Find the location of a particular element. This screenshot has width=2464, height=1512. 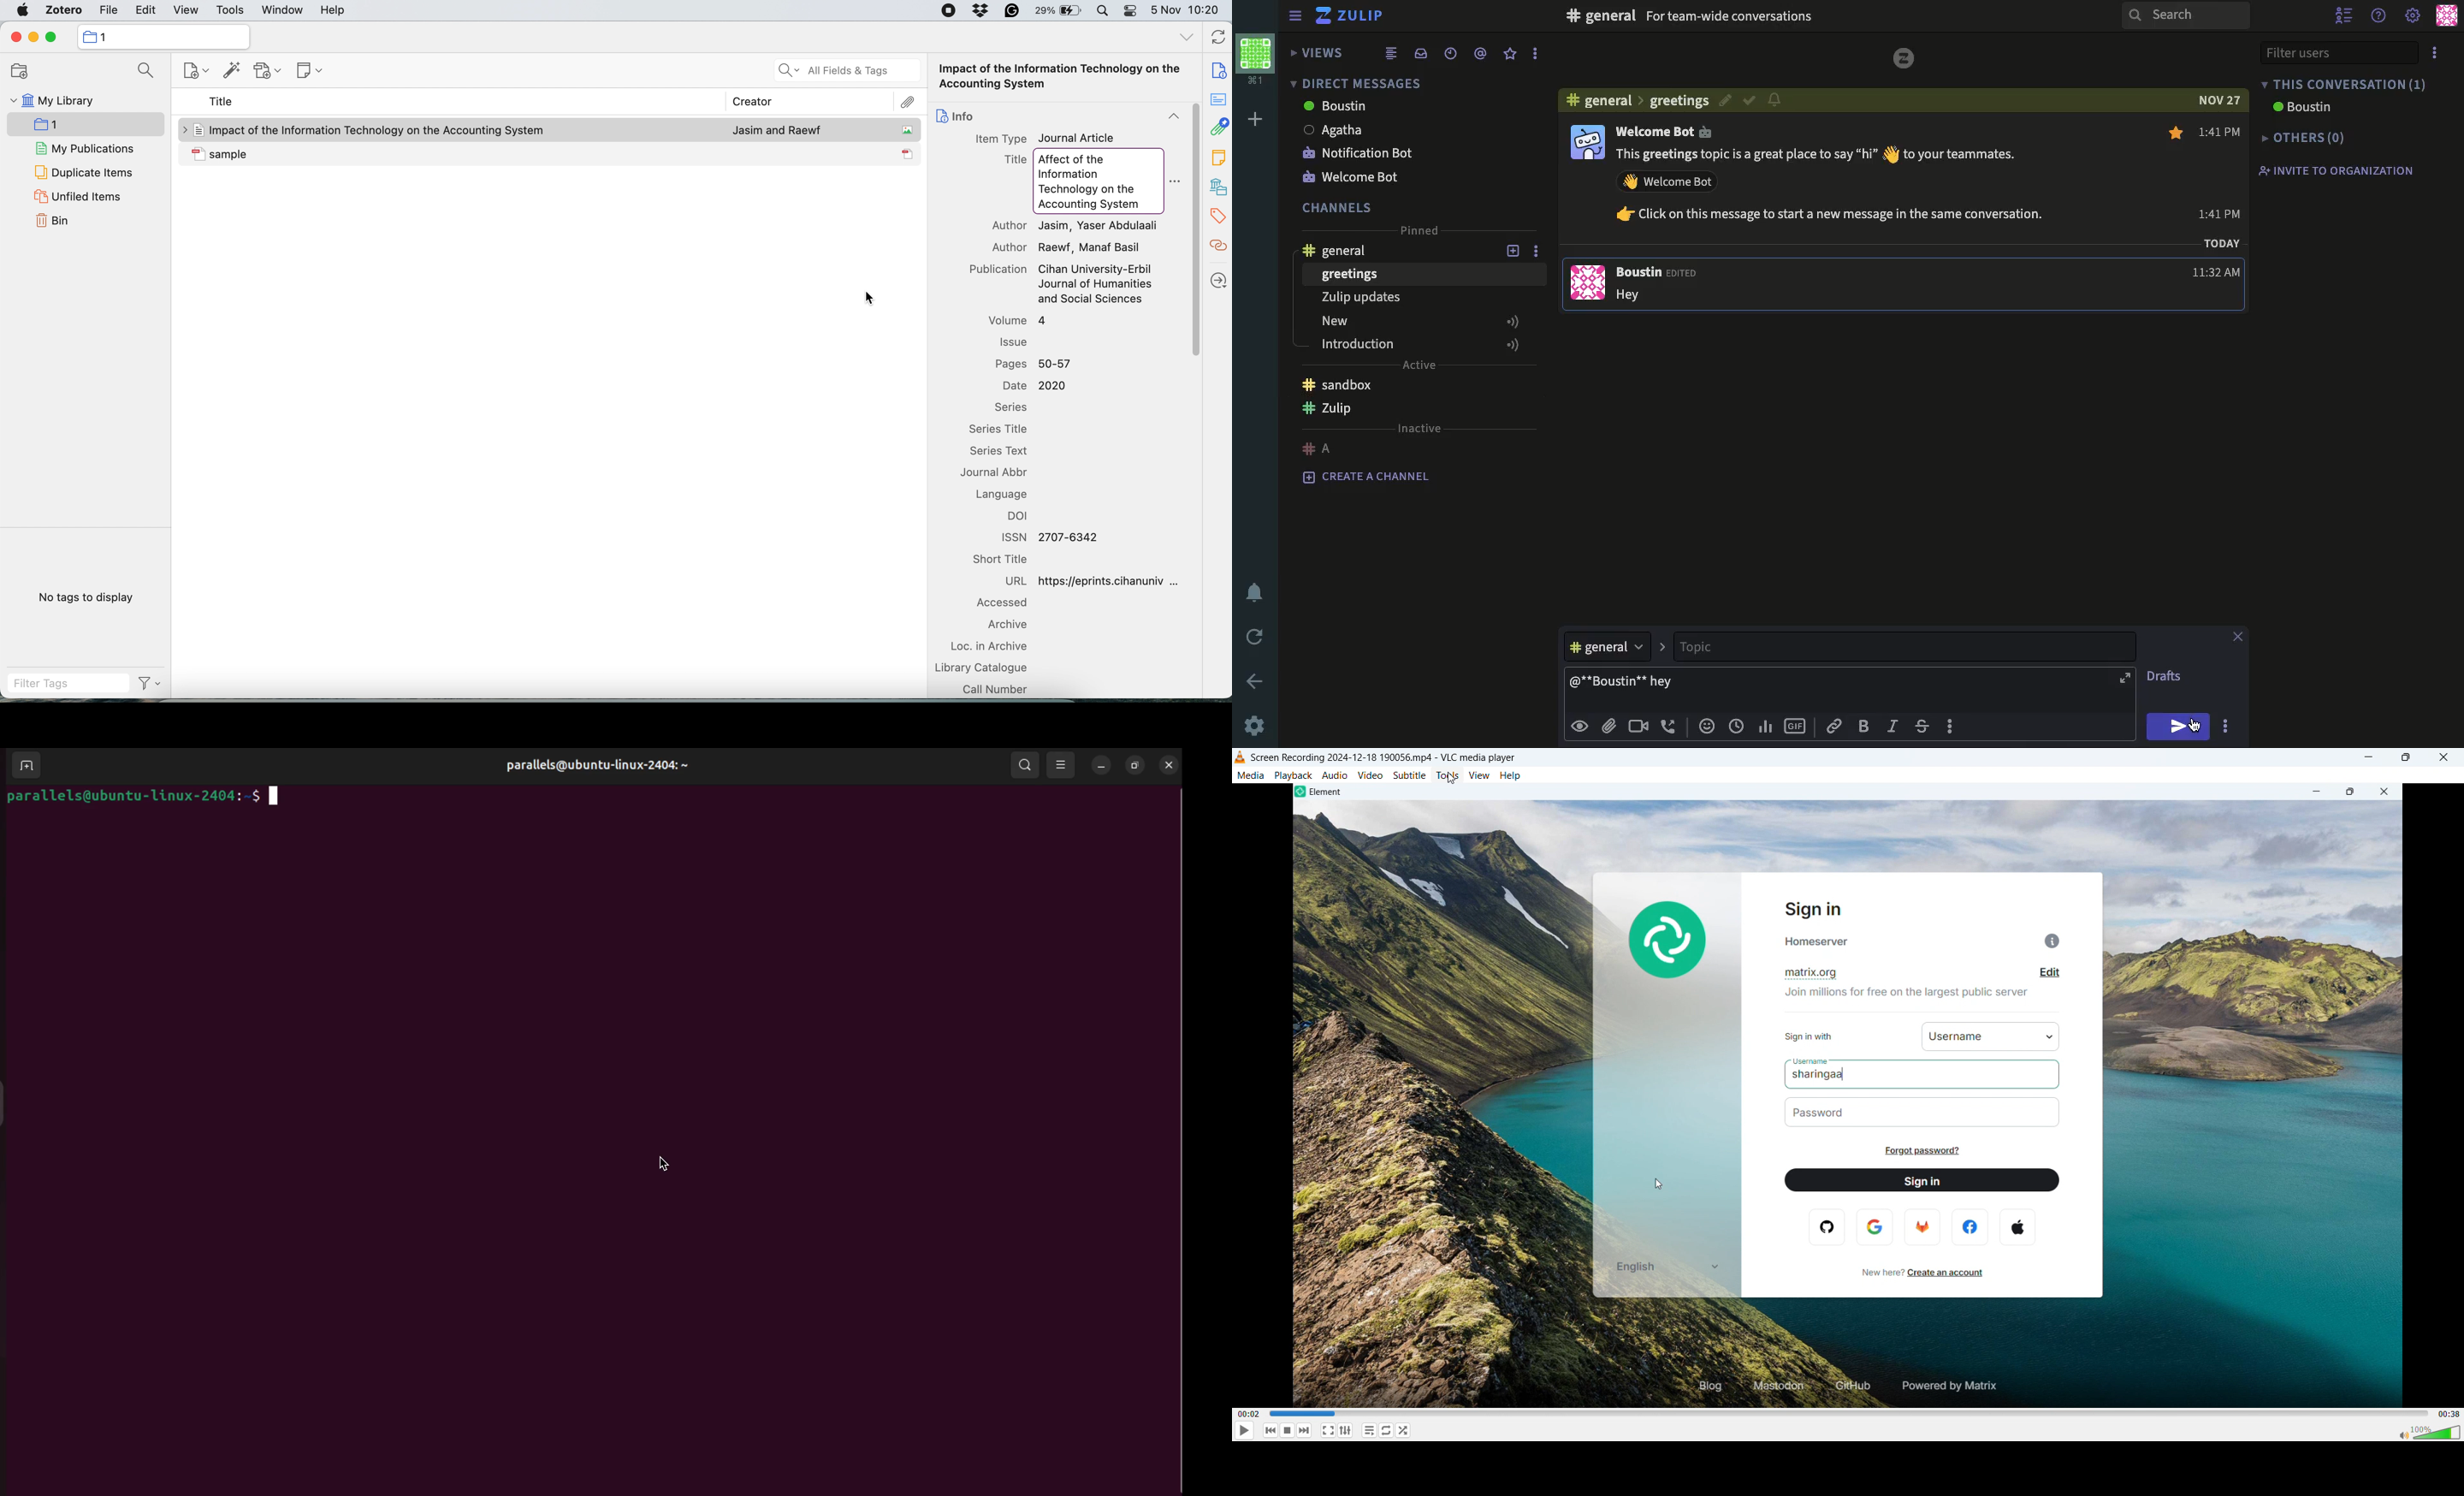

icon is located at coordinates (908, 130).